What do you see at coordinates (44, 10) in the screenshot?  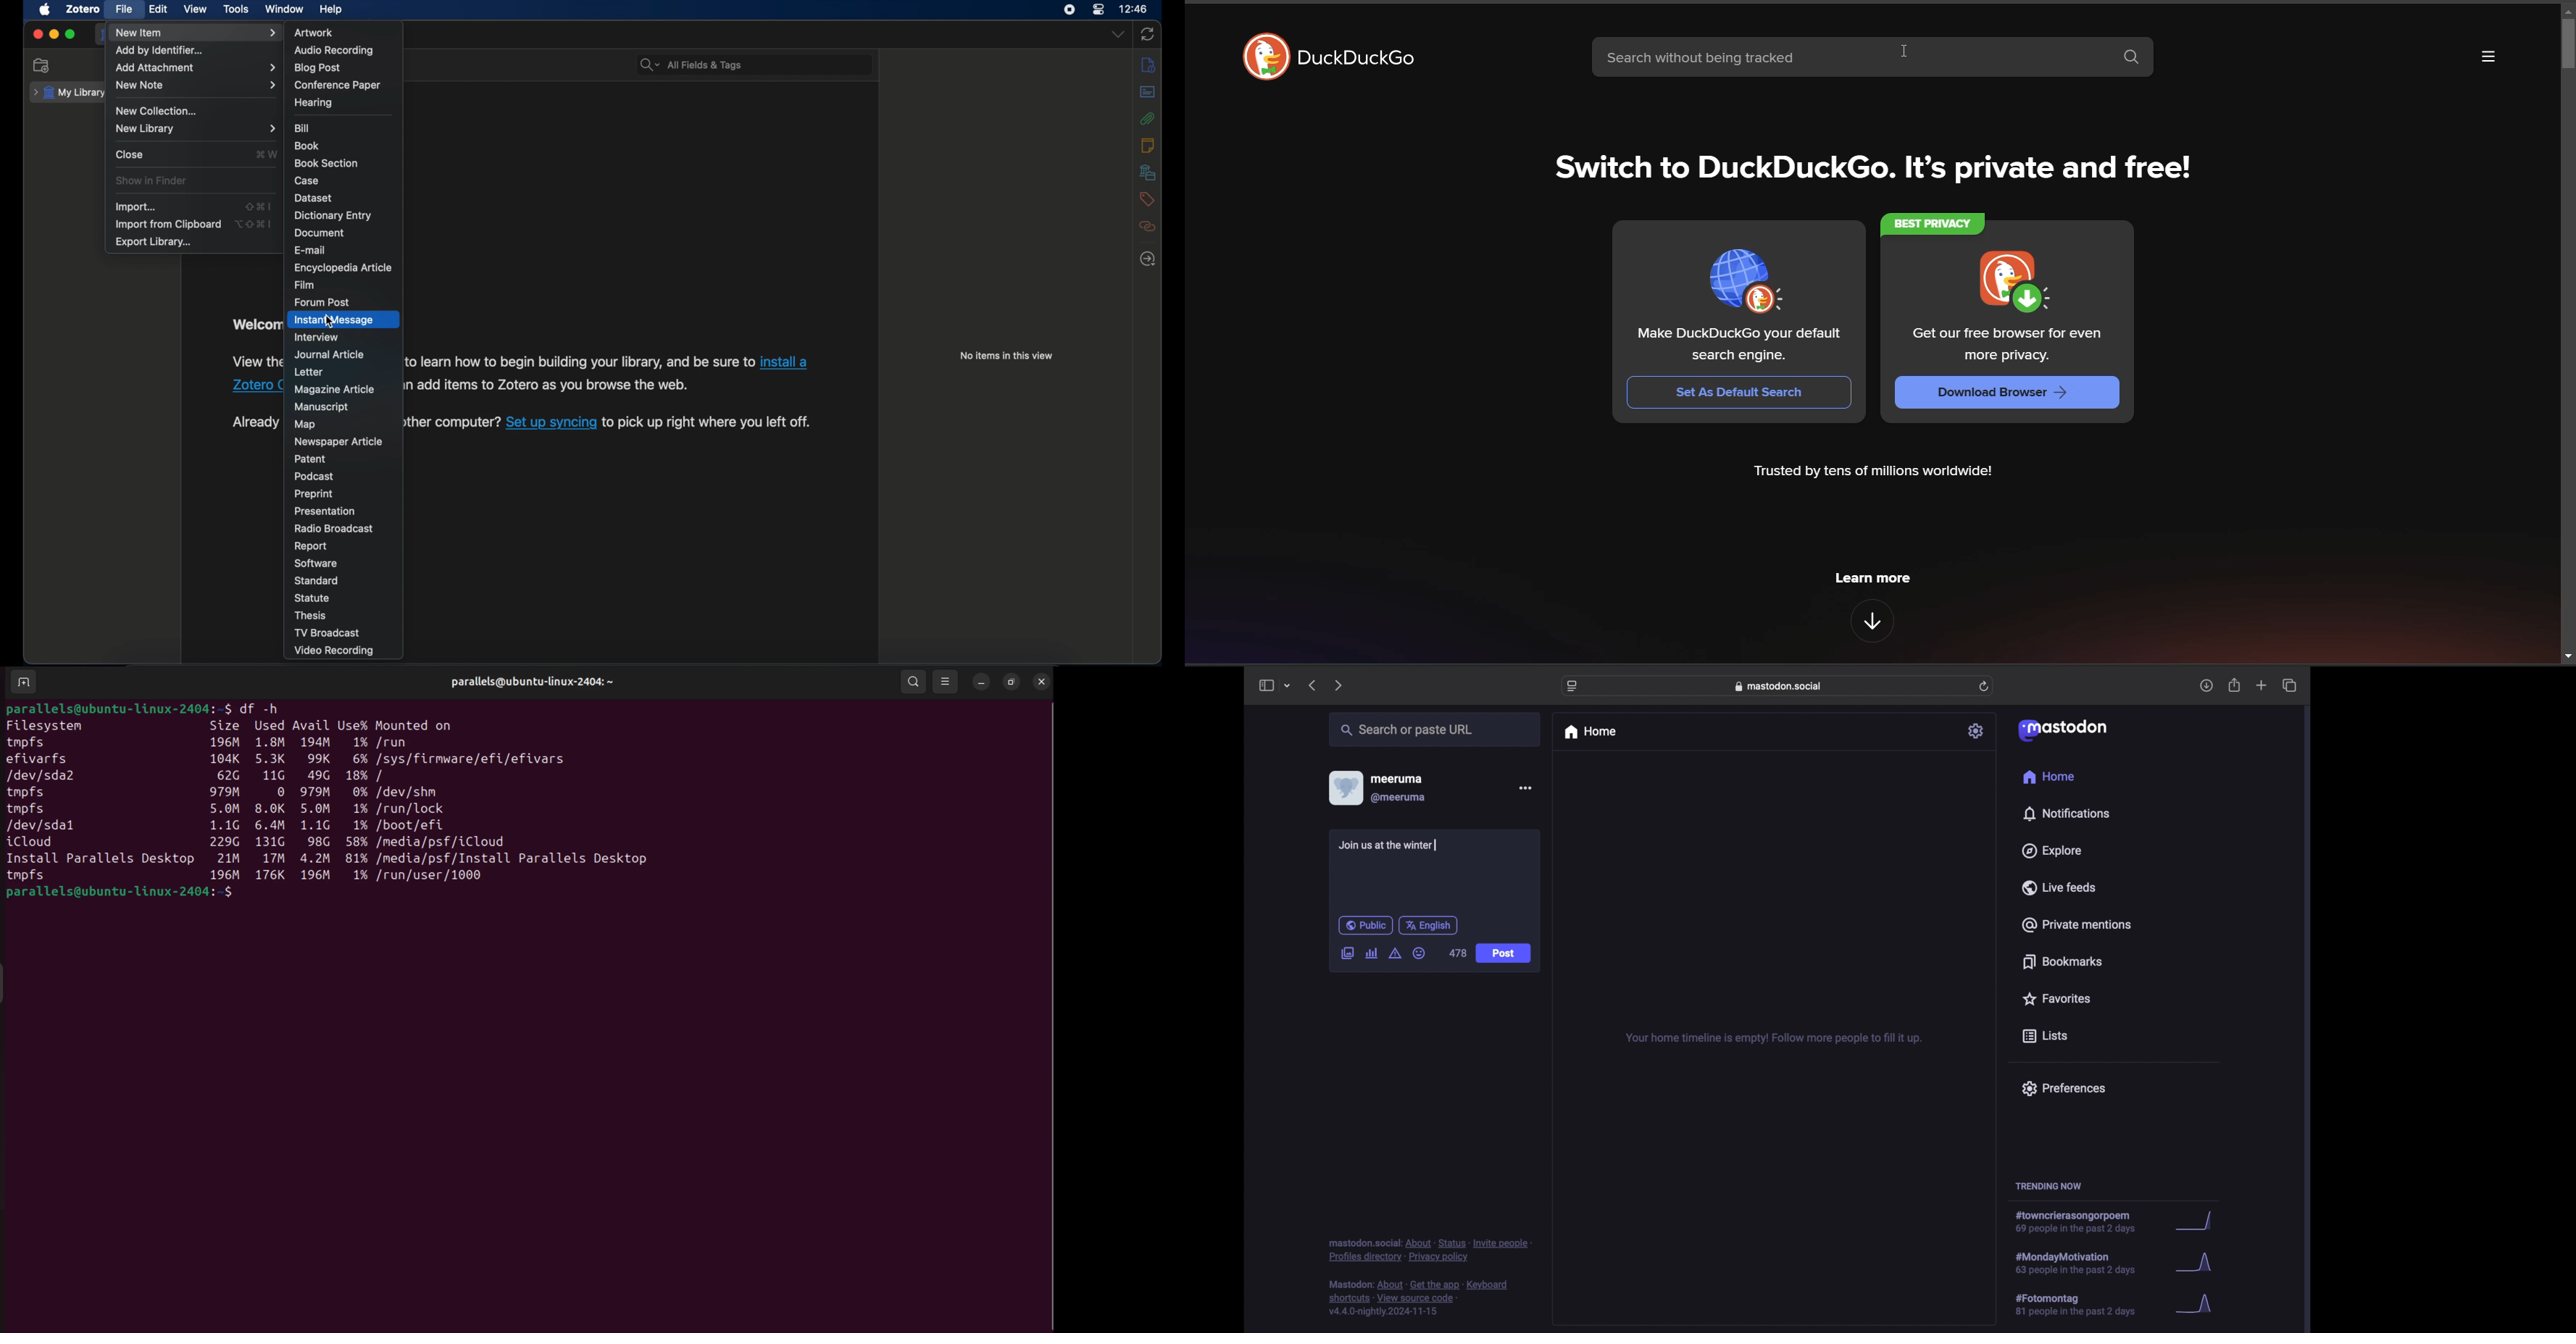 I see `apple` at bounding box center [44, 10].